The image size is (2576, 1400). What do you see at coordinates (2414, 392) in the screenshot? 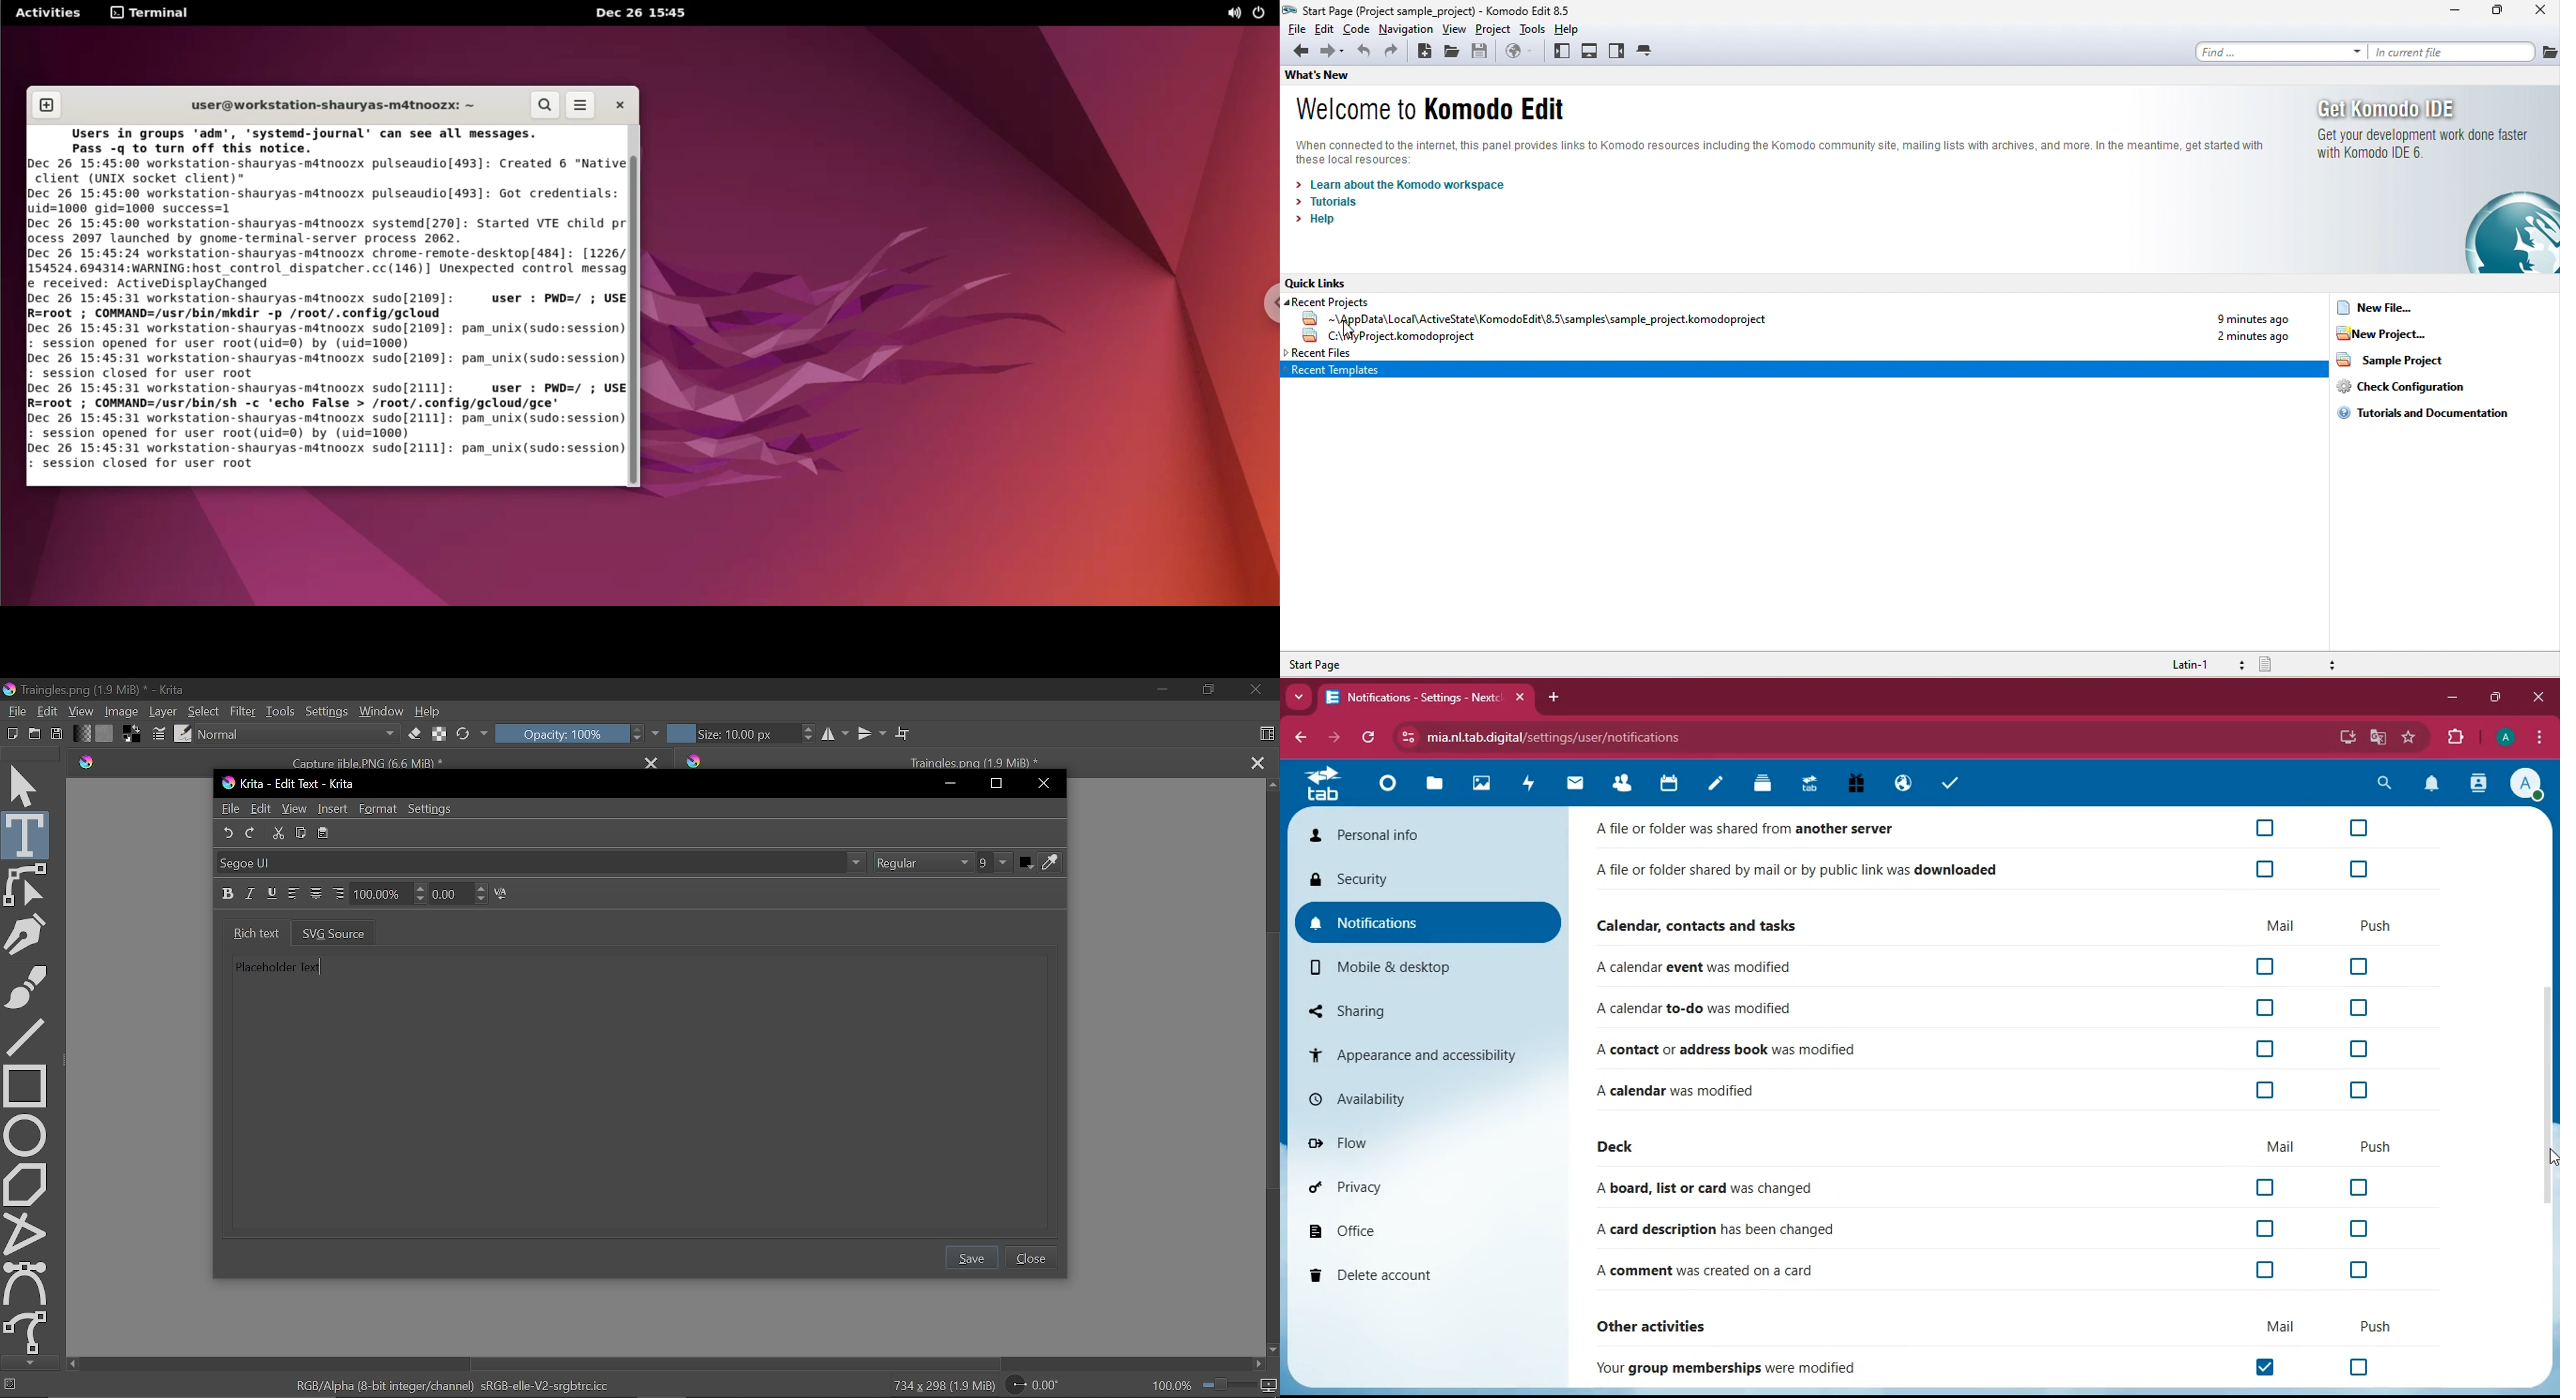
I see `check configuration` at bounding box center [2414, 392].